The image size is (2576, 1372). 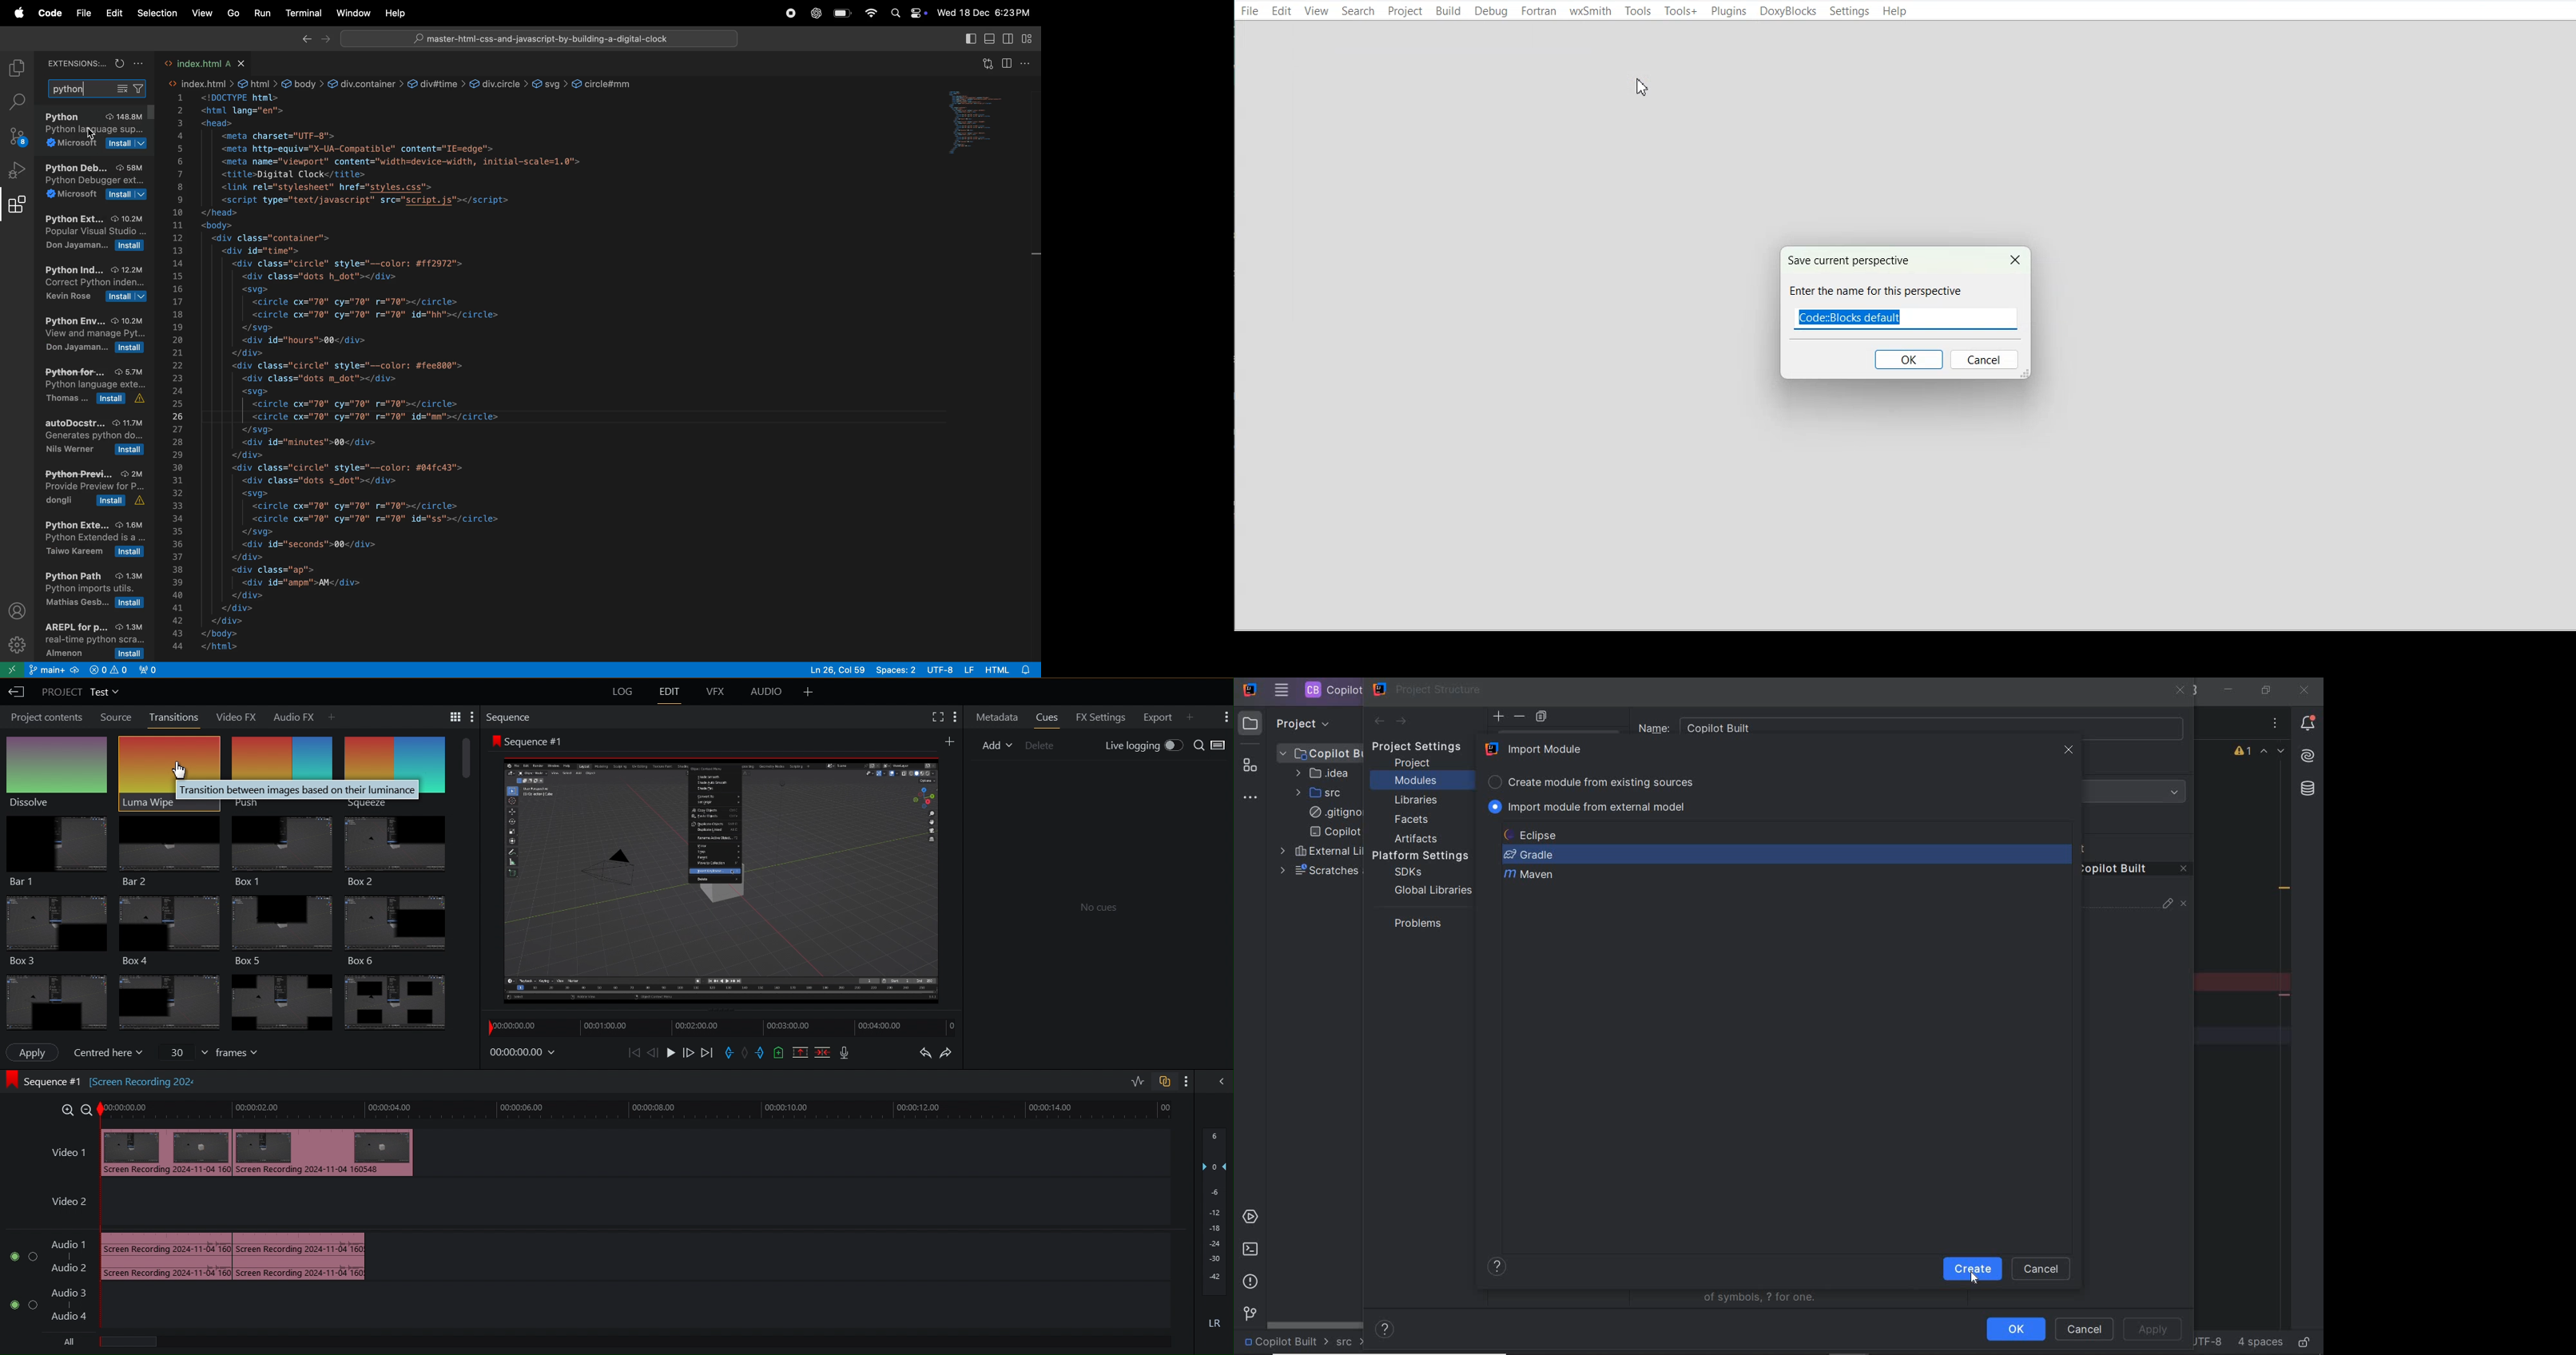 I want to click on Play, so click(x=672, y=1052).